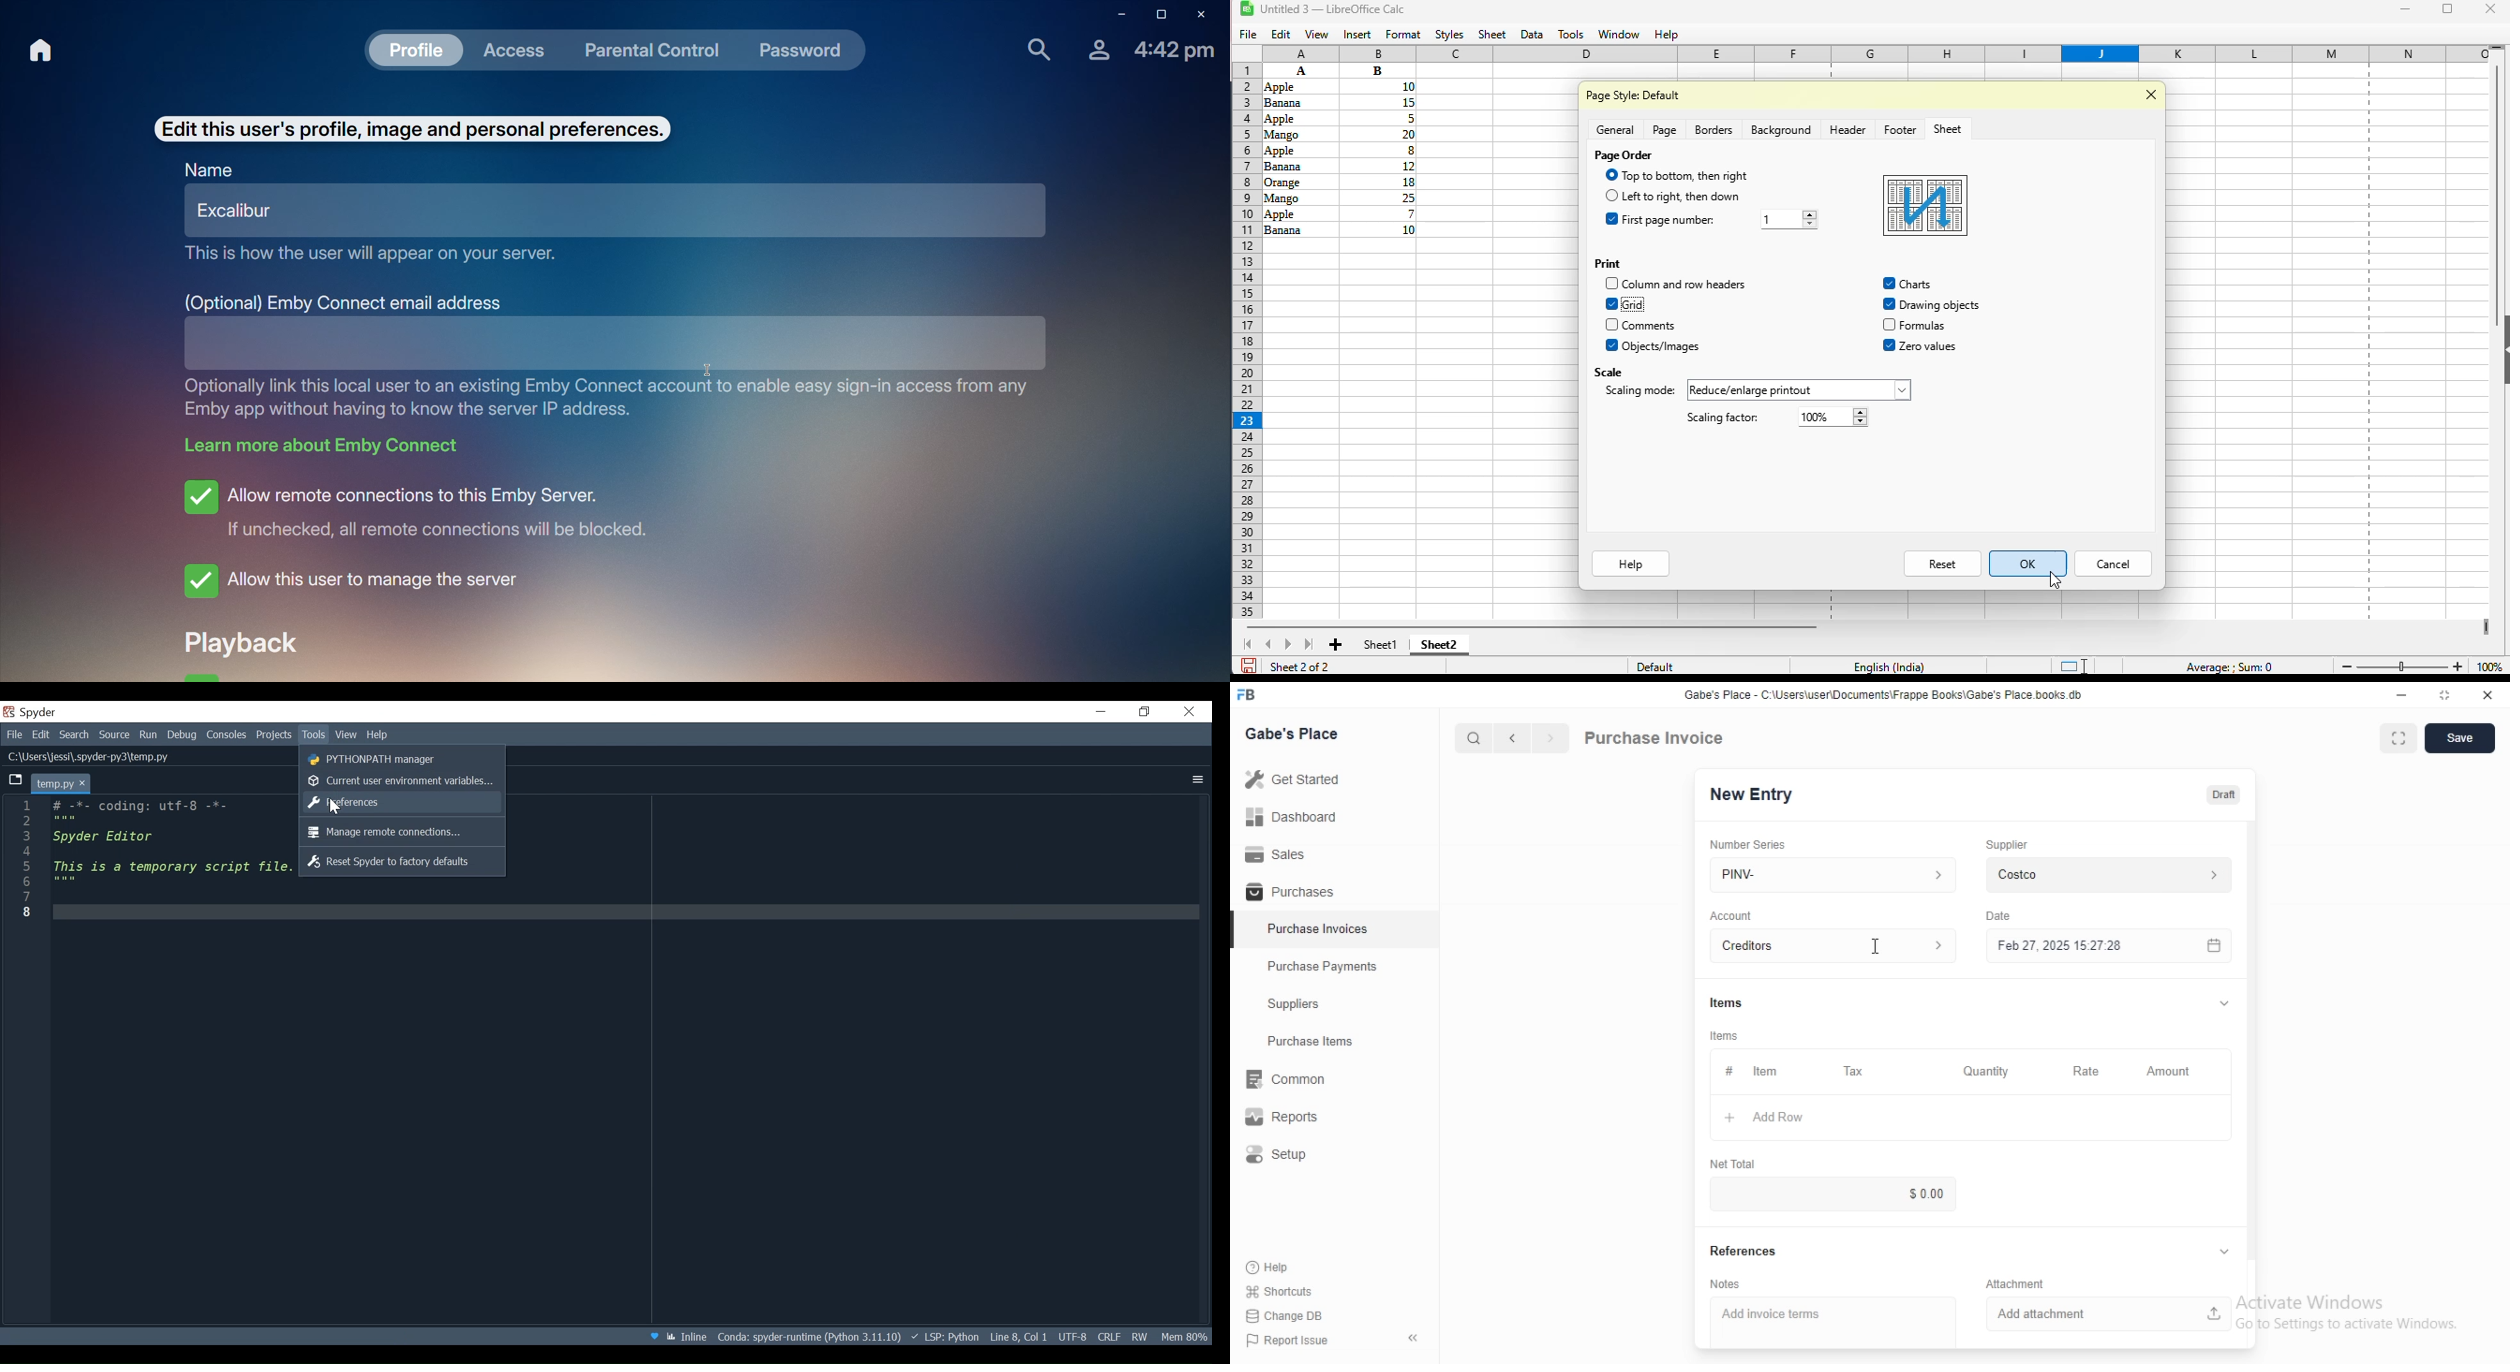 This screenshot has height=1372, width=2520. I want to click on , so click(1377, 102).